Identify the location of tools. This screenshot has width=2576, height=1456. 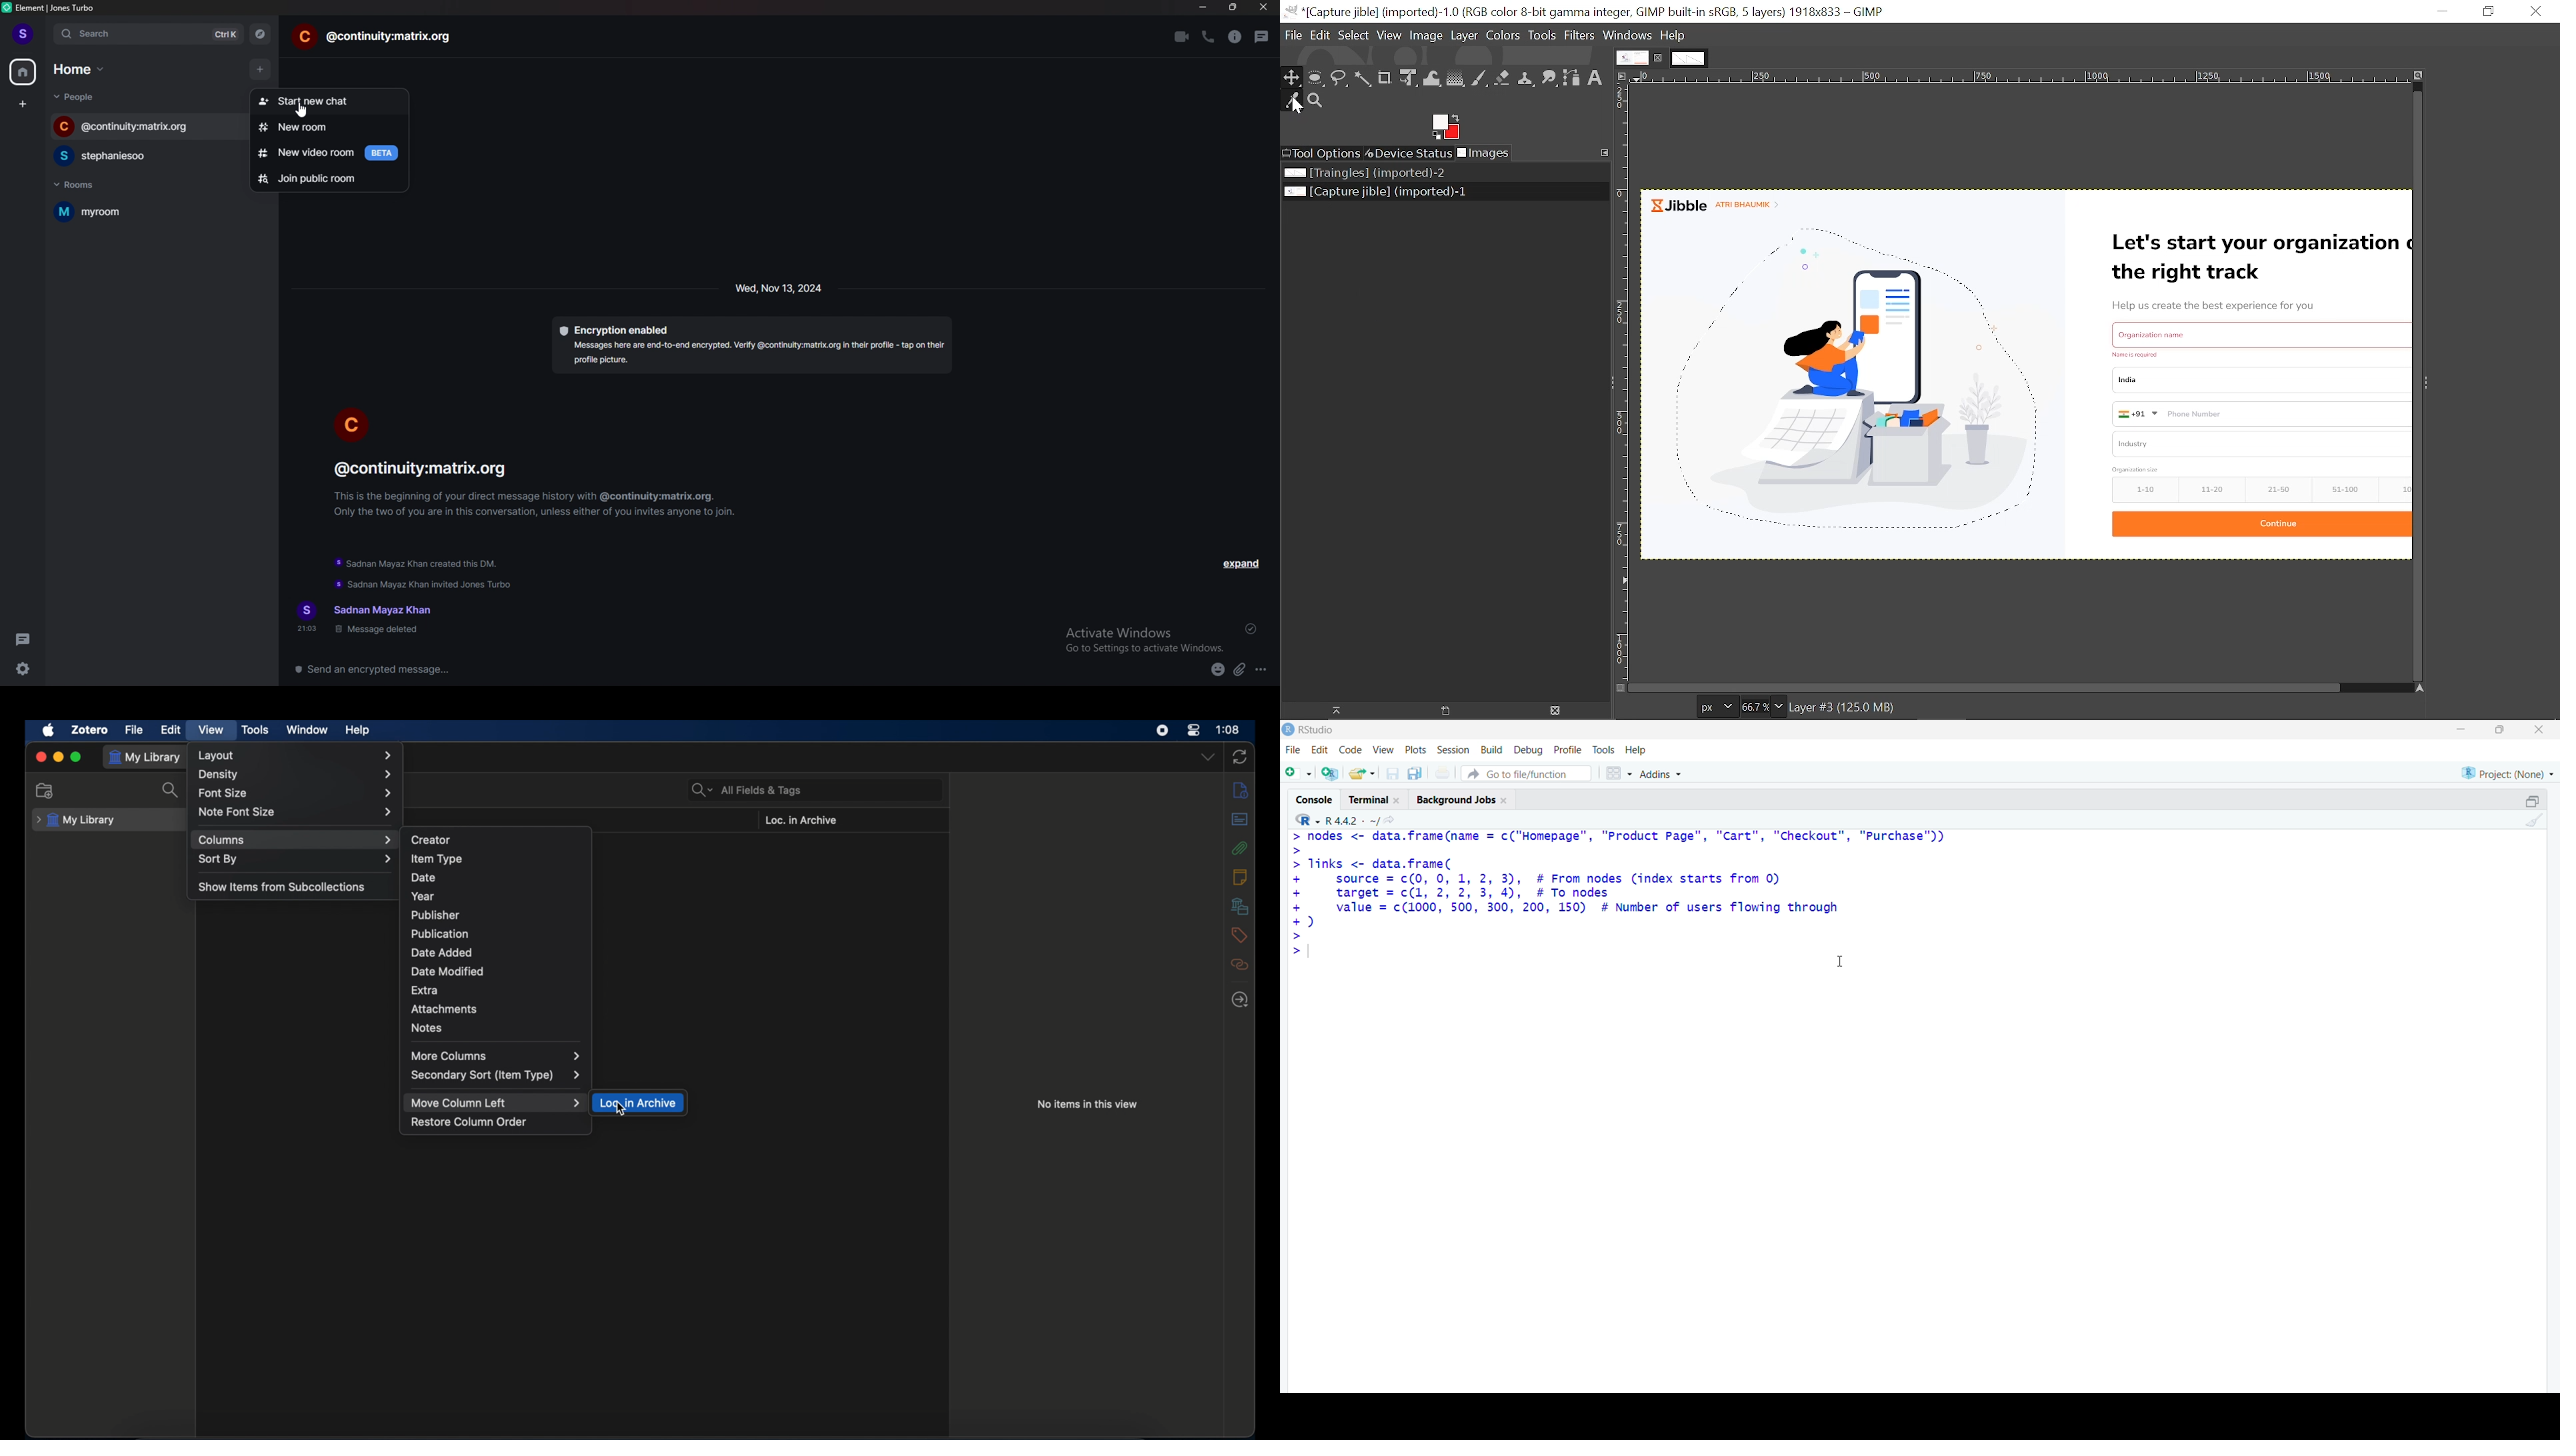
(1604, 748).